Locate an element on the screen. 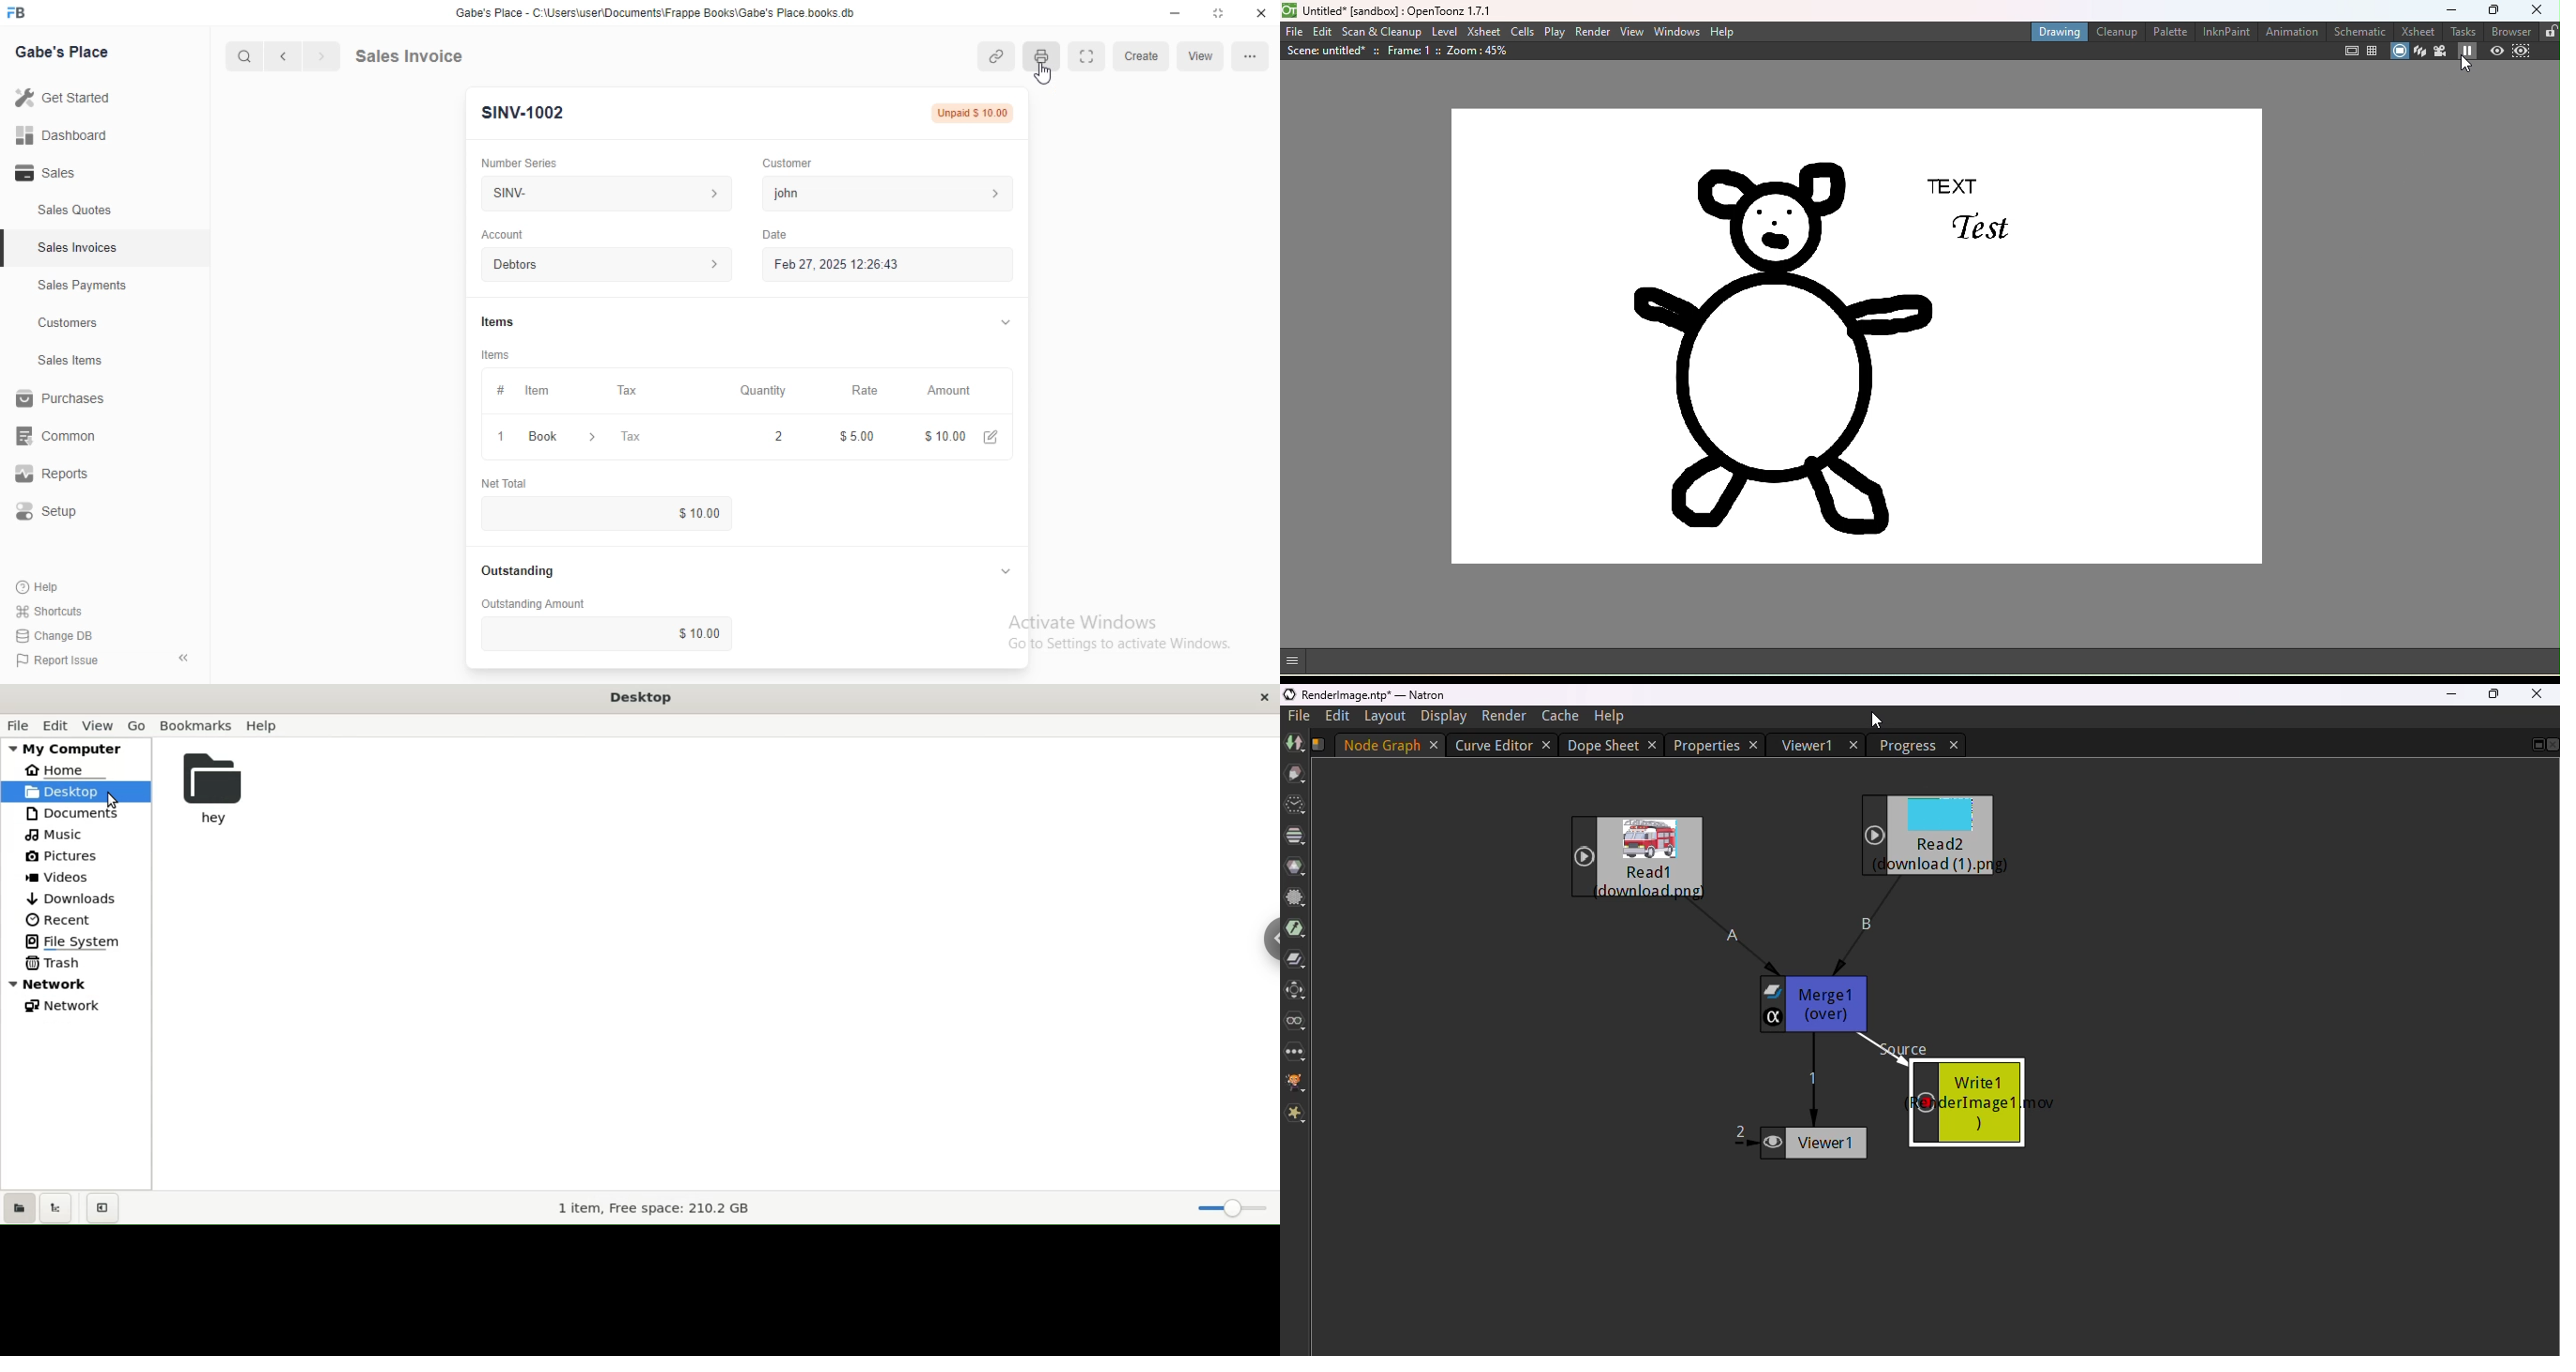  minimize is located at coordinates (1175, 13).